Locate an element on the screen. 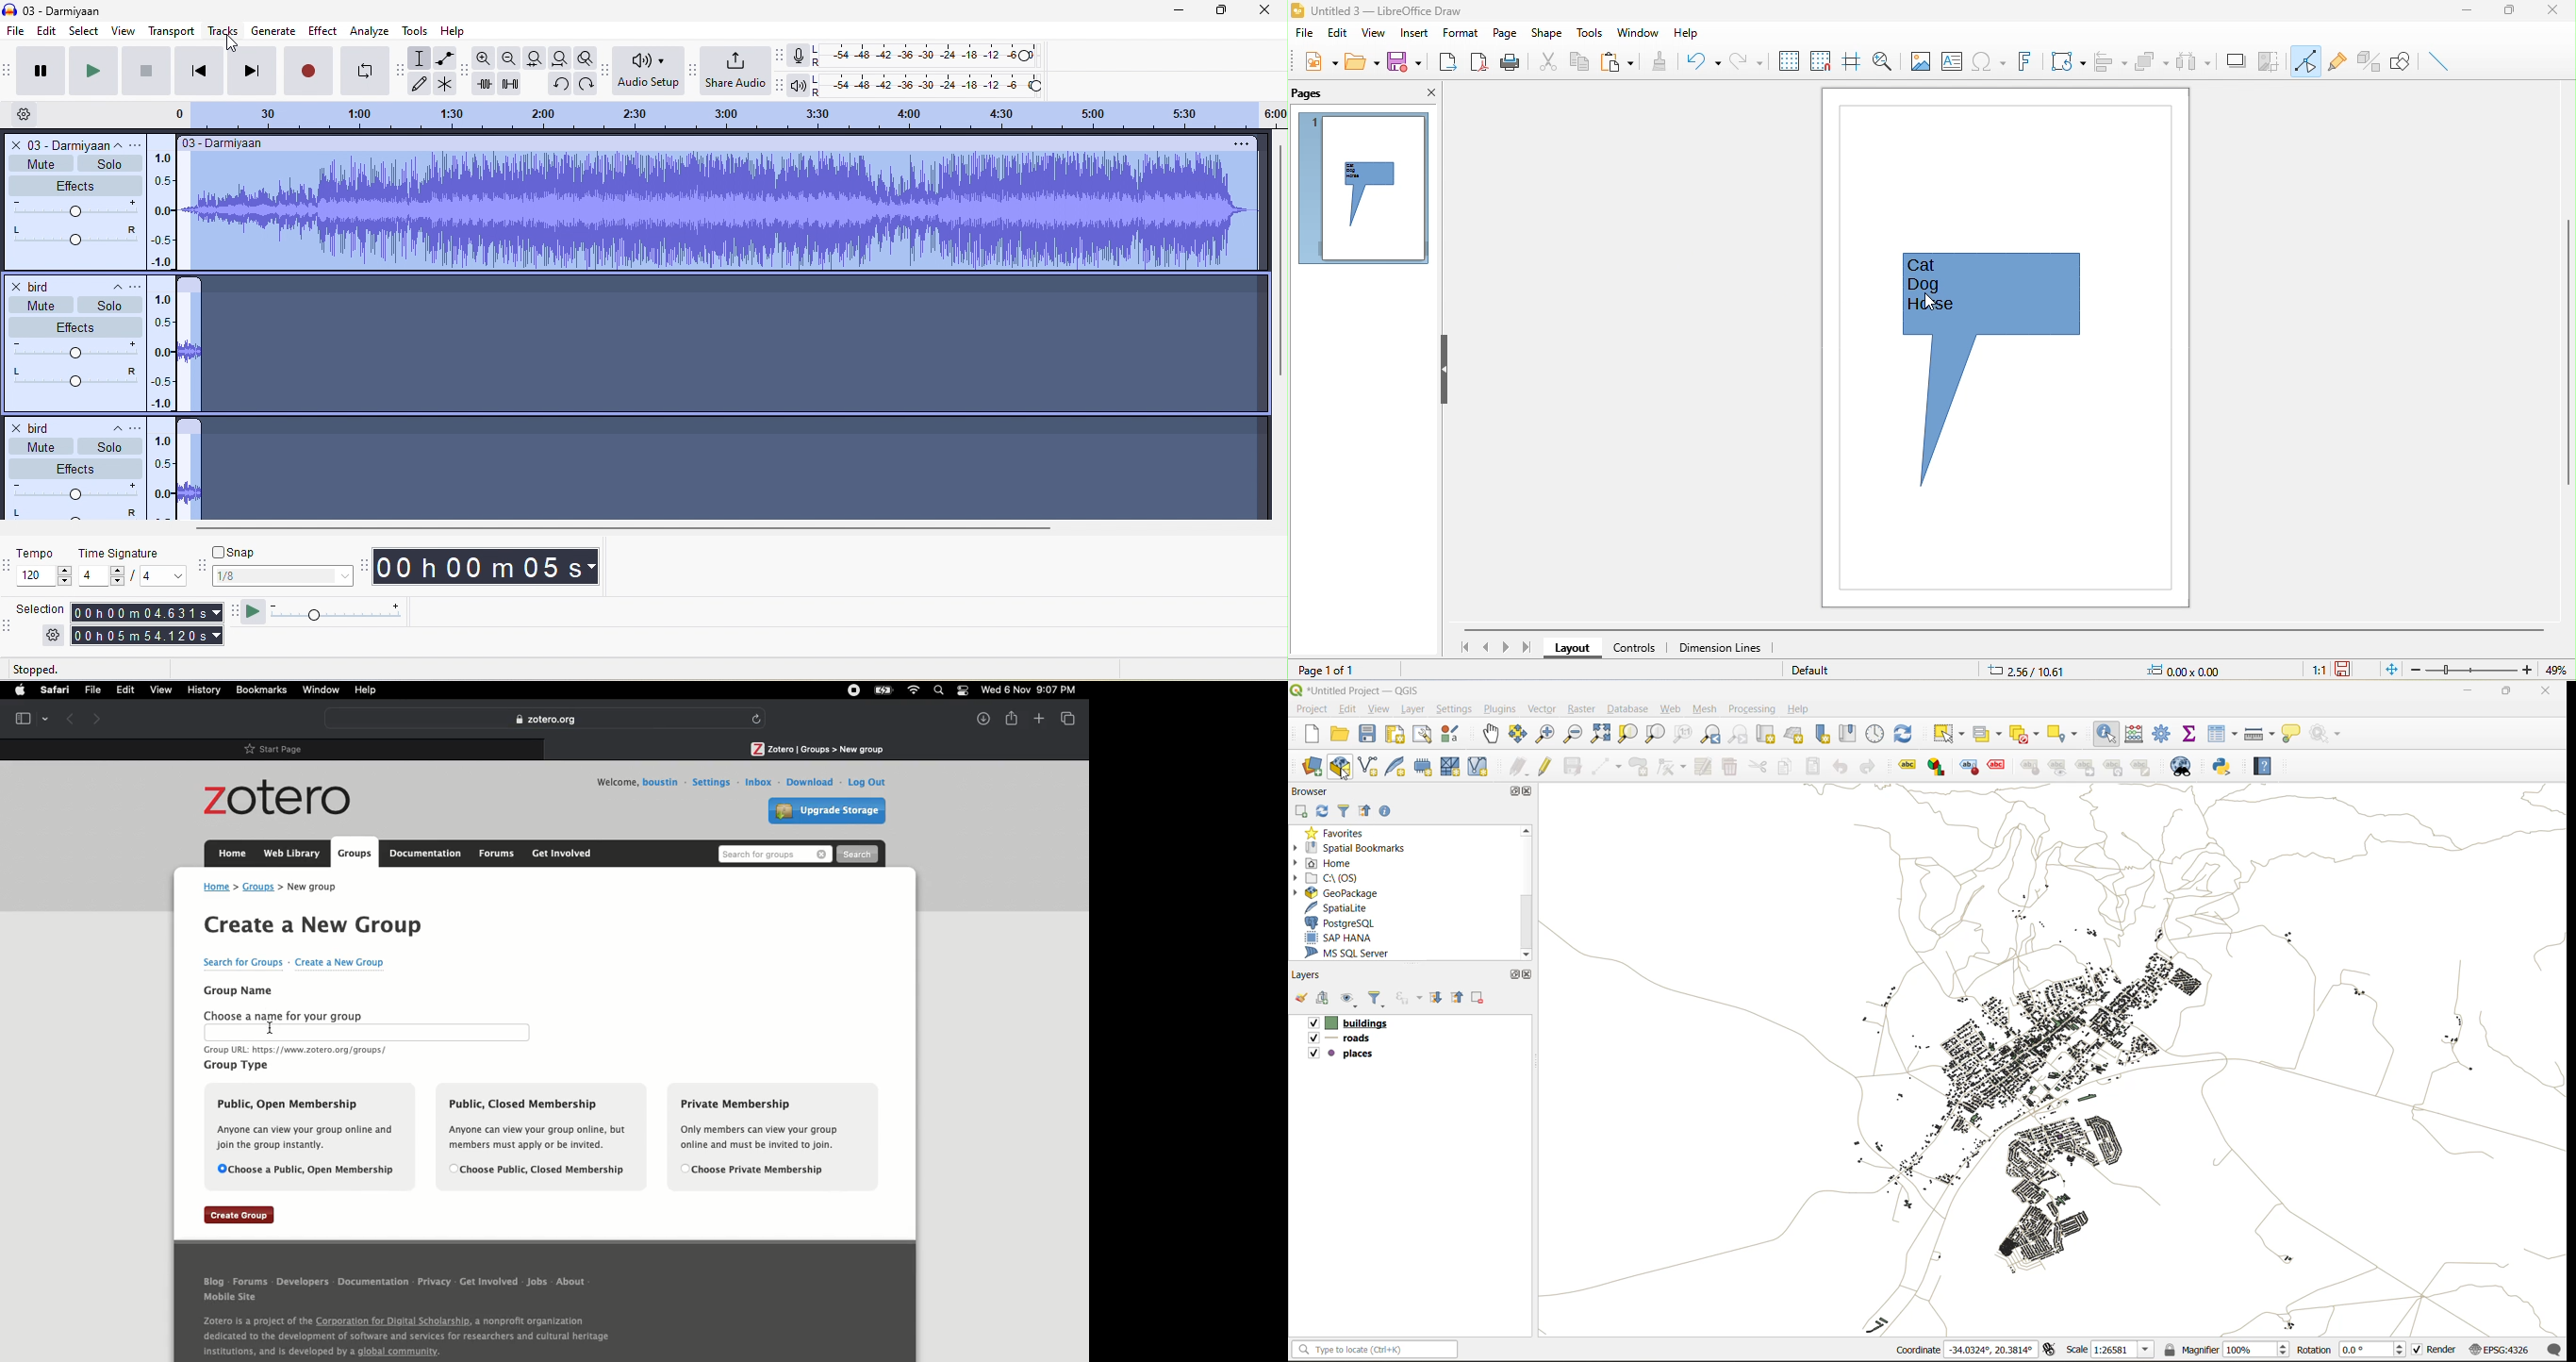 Image resolution: width=2576 pixels, height=1372 pixels. Graph is located at coordinates (1934, 767).